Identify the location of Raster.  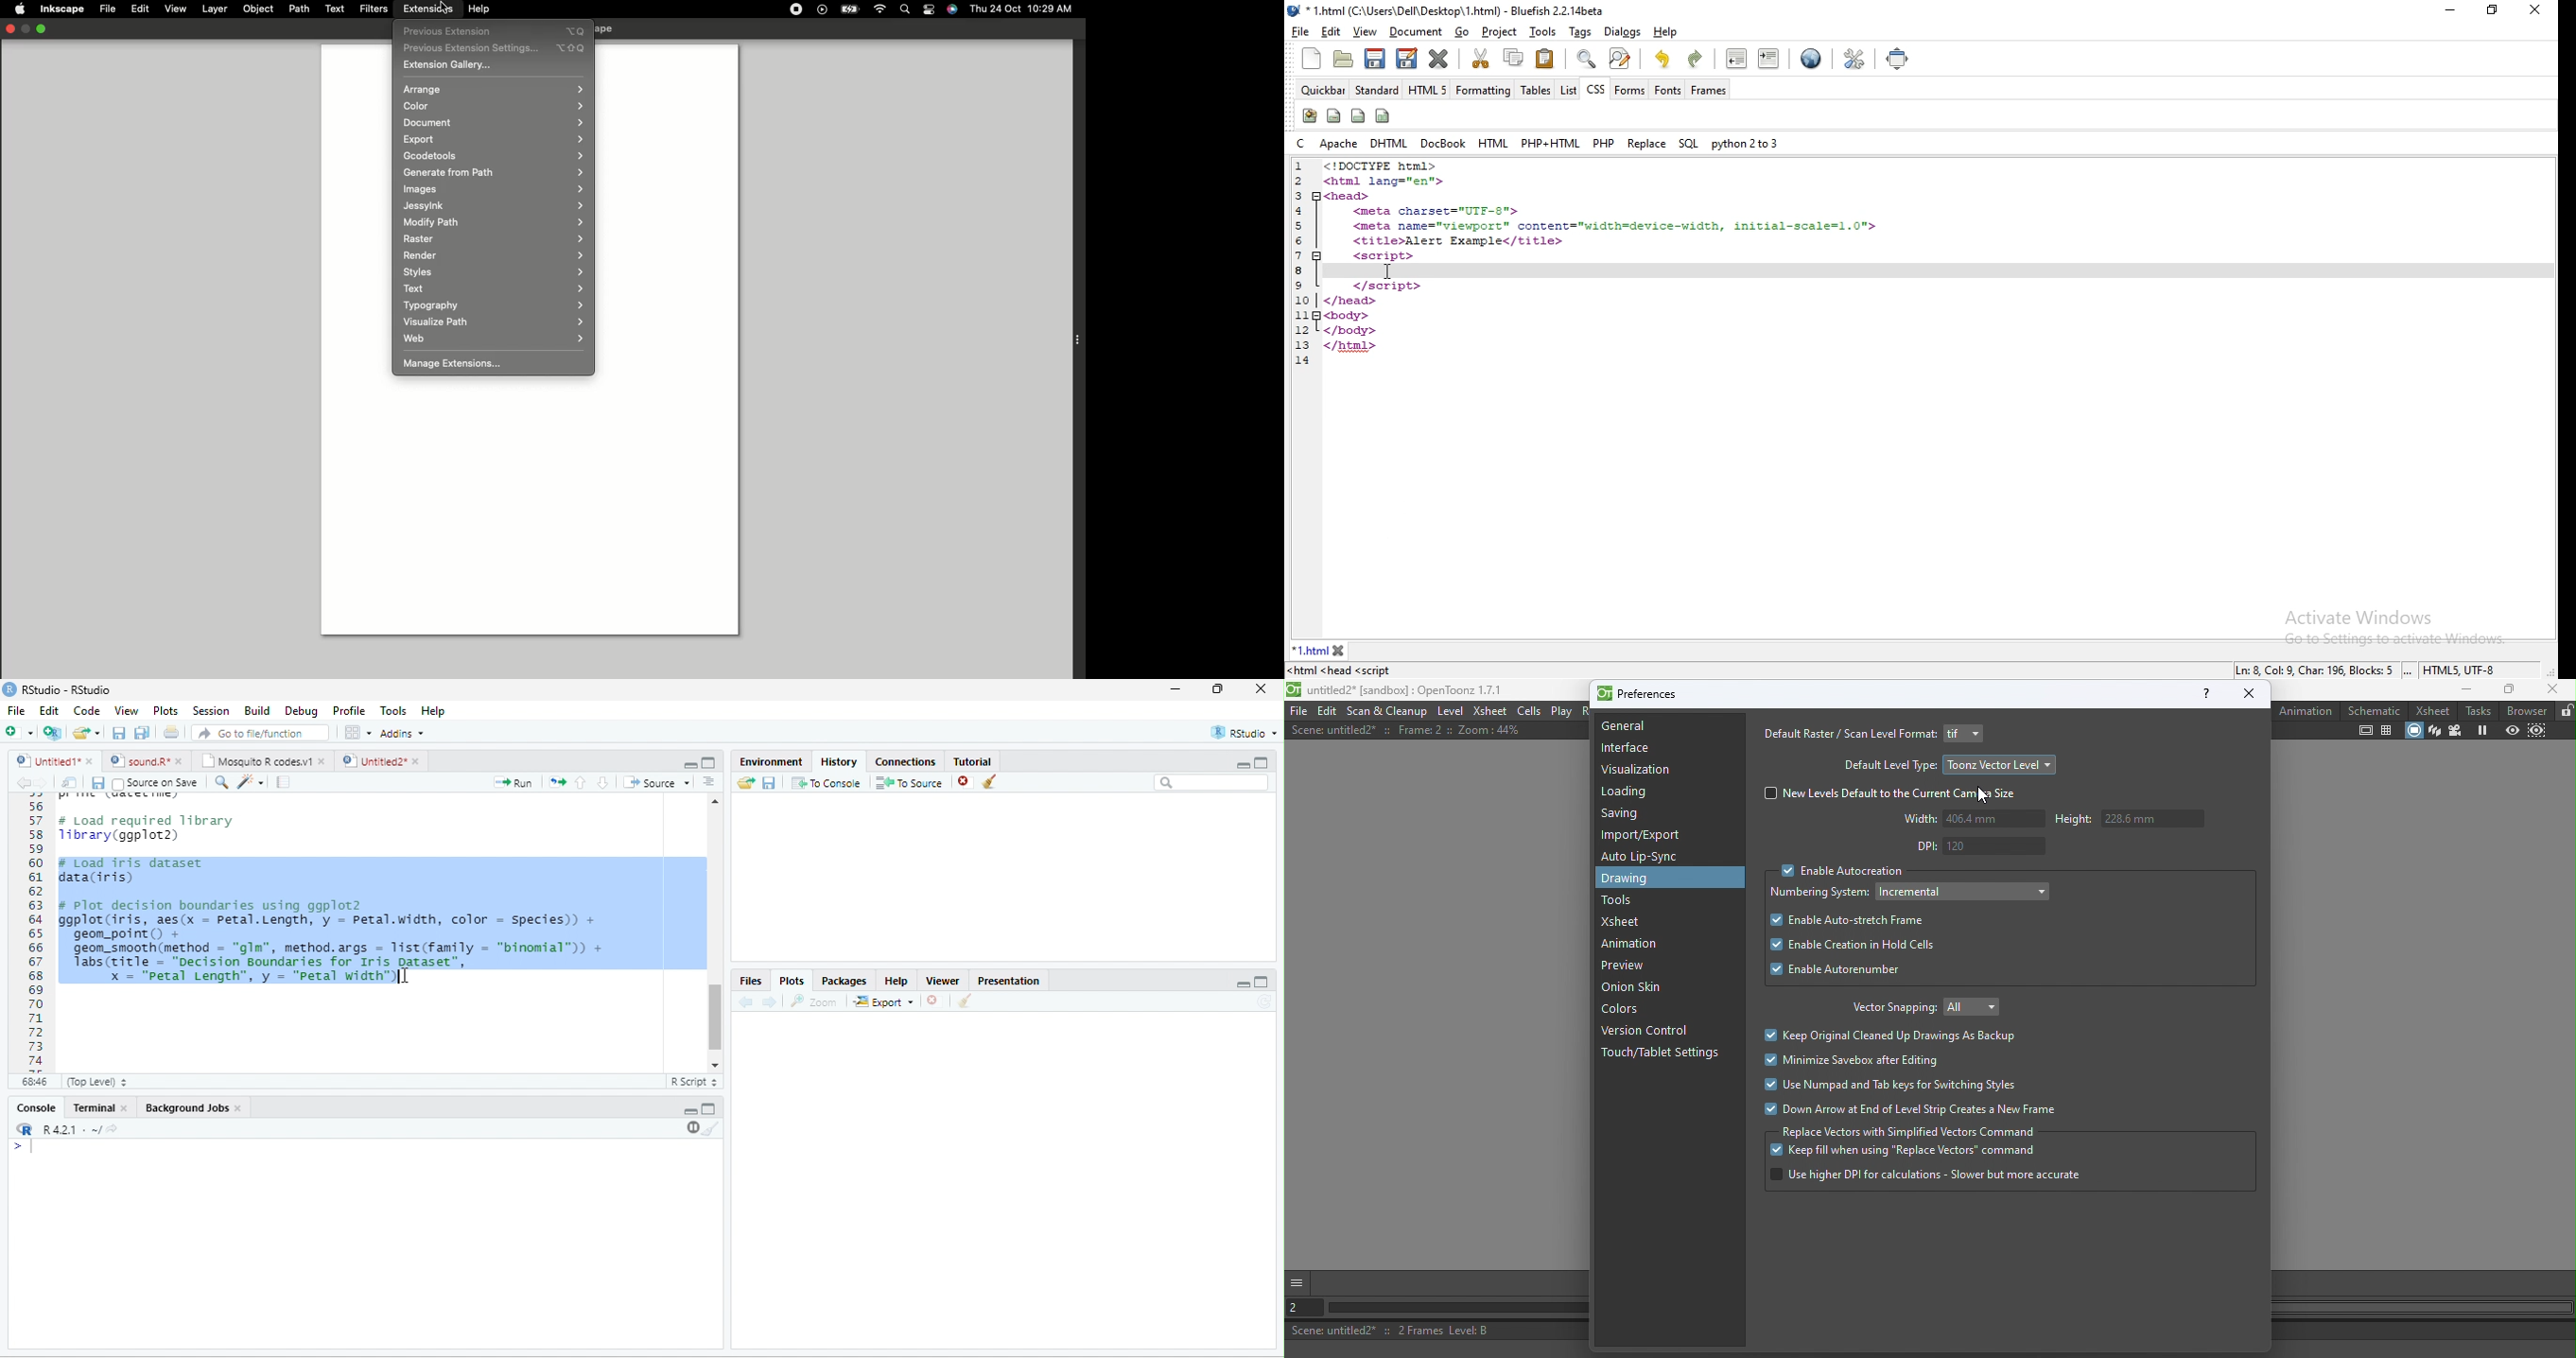
(493, 240).